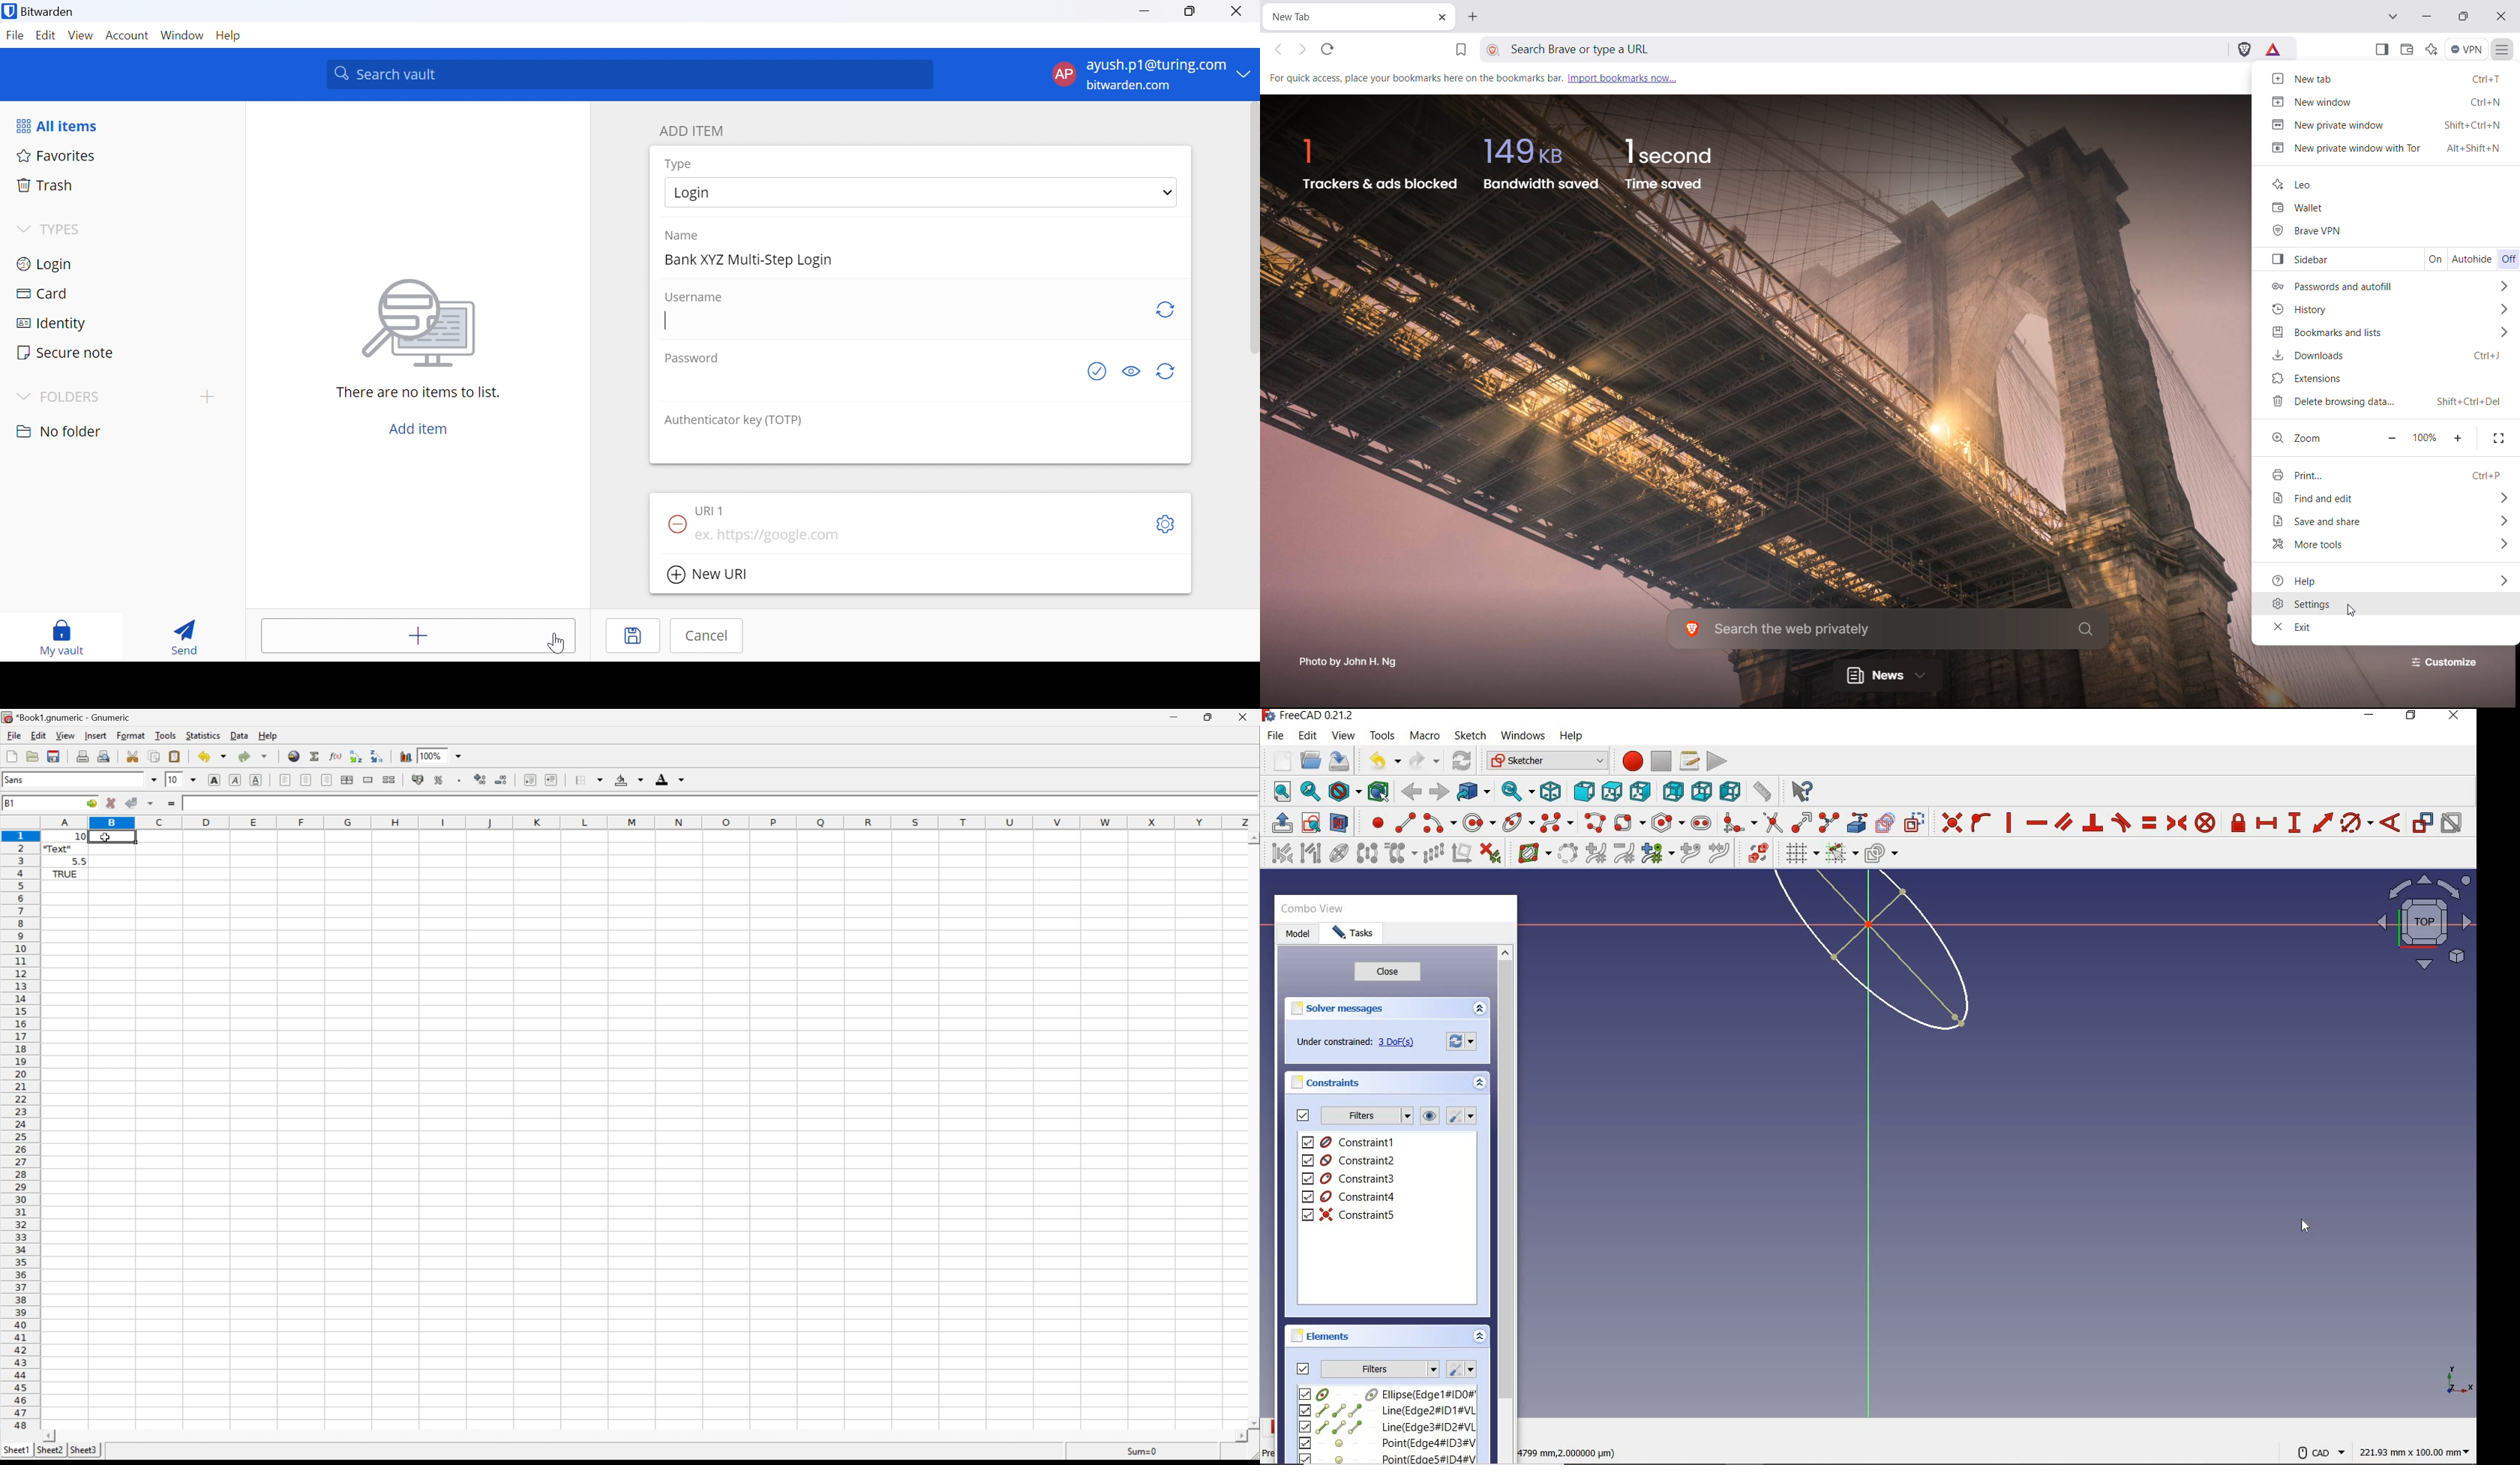  What do you see at coordinates (86, 1450) in the screenshot?
I see `Sheet3` at bounding box center [86, 1450].